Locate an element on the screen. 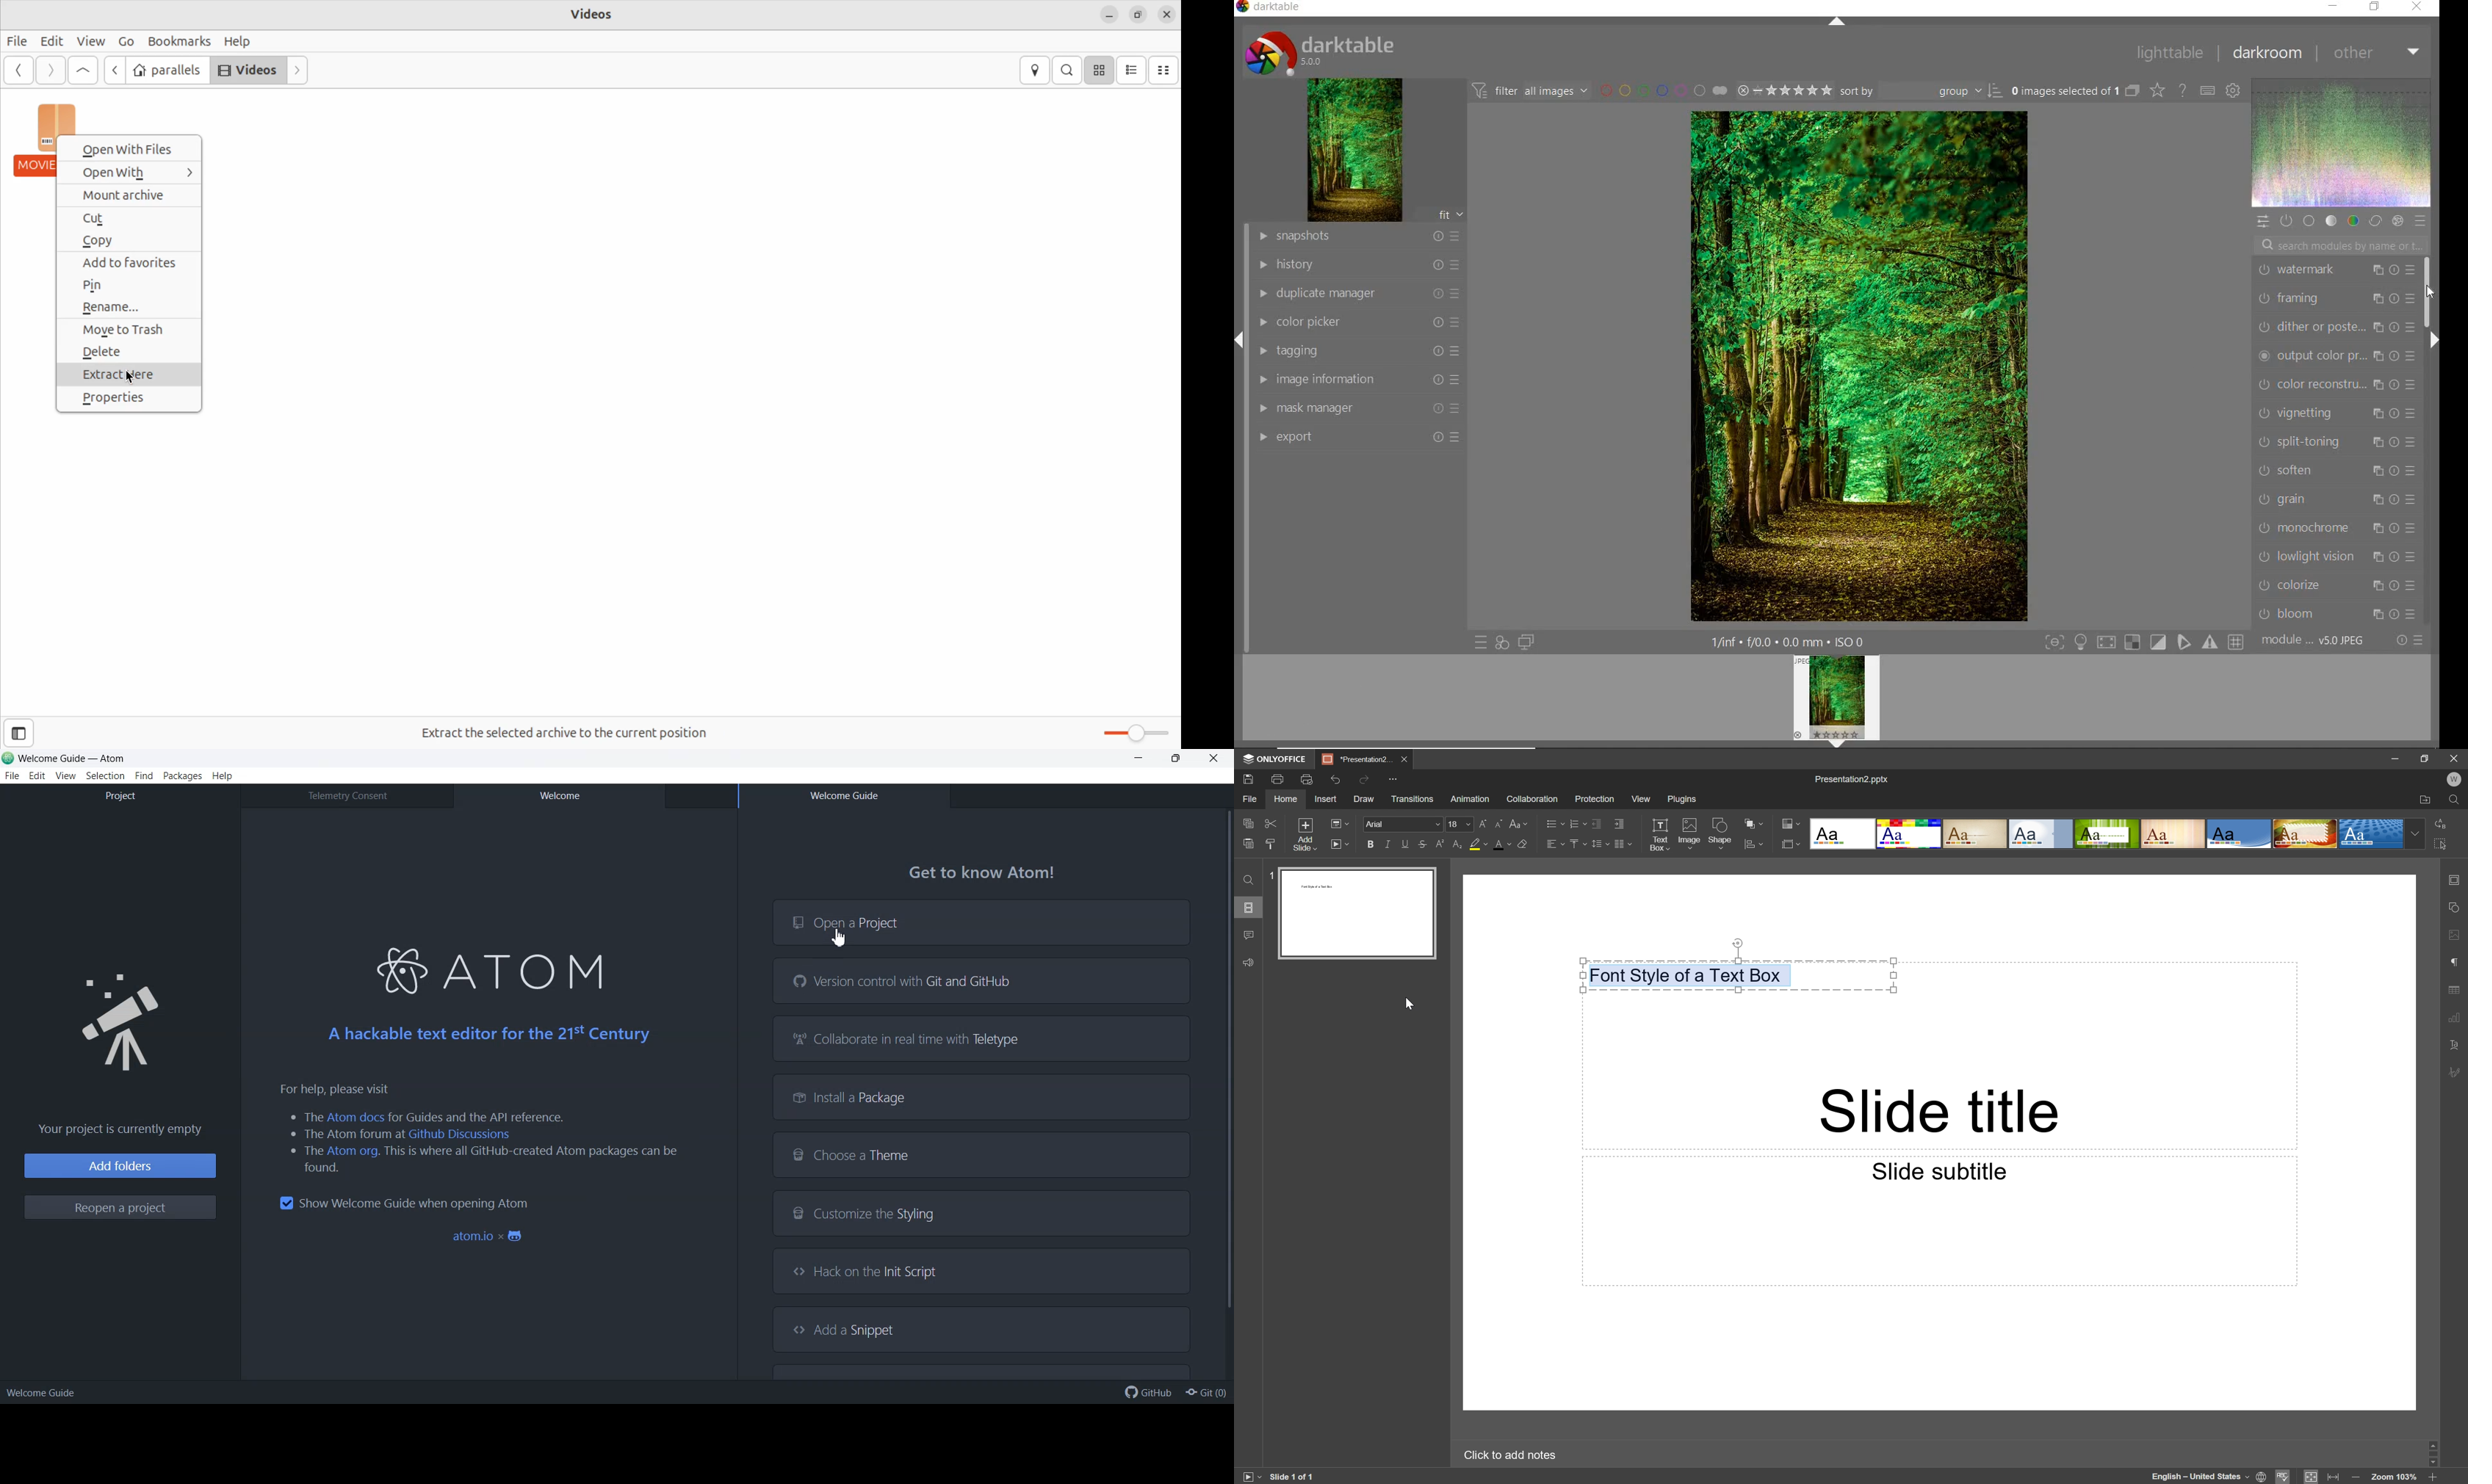 This screenshot has height=1484, width=2492. Arial is located at coordinates (1402, 824).